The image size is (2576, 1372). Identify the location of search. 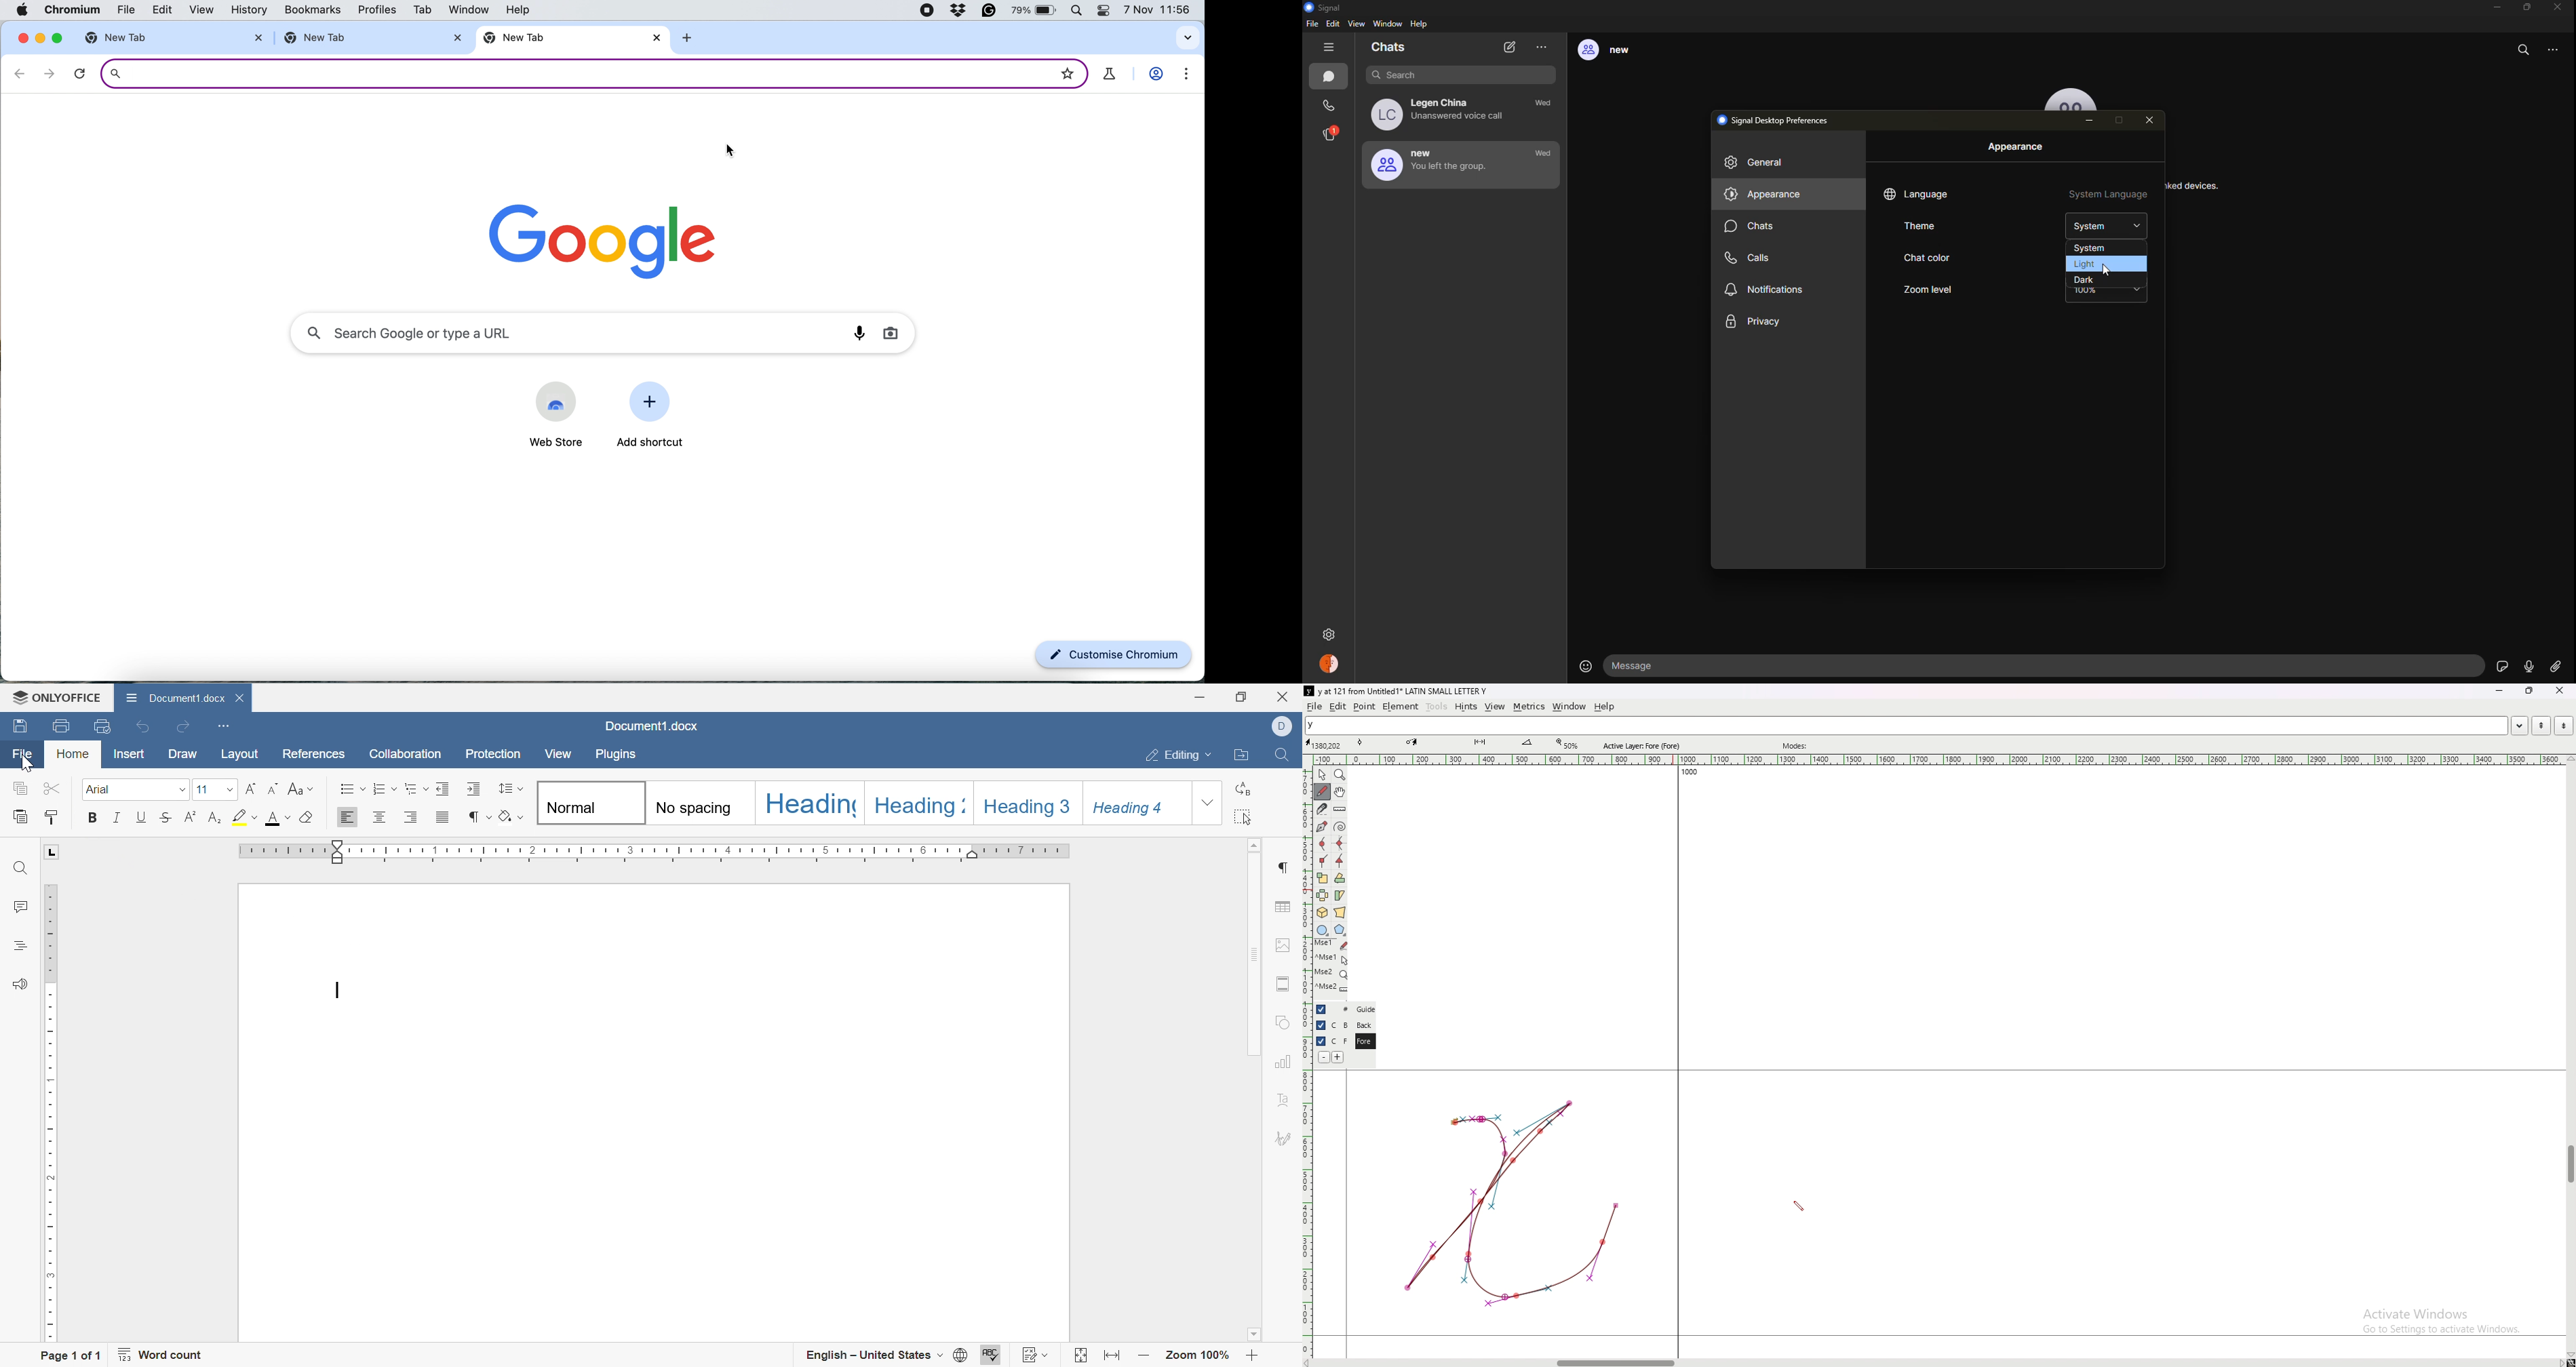
(1452, 74).